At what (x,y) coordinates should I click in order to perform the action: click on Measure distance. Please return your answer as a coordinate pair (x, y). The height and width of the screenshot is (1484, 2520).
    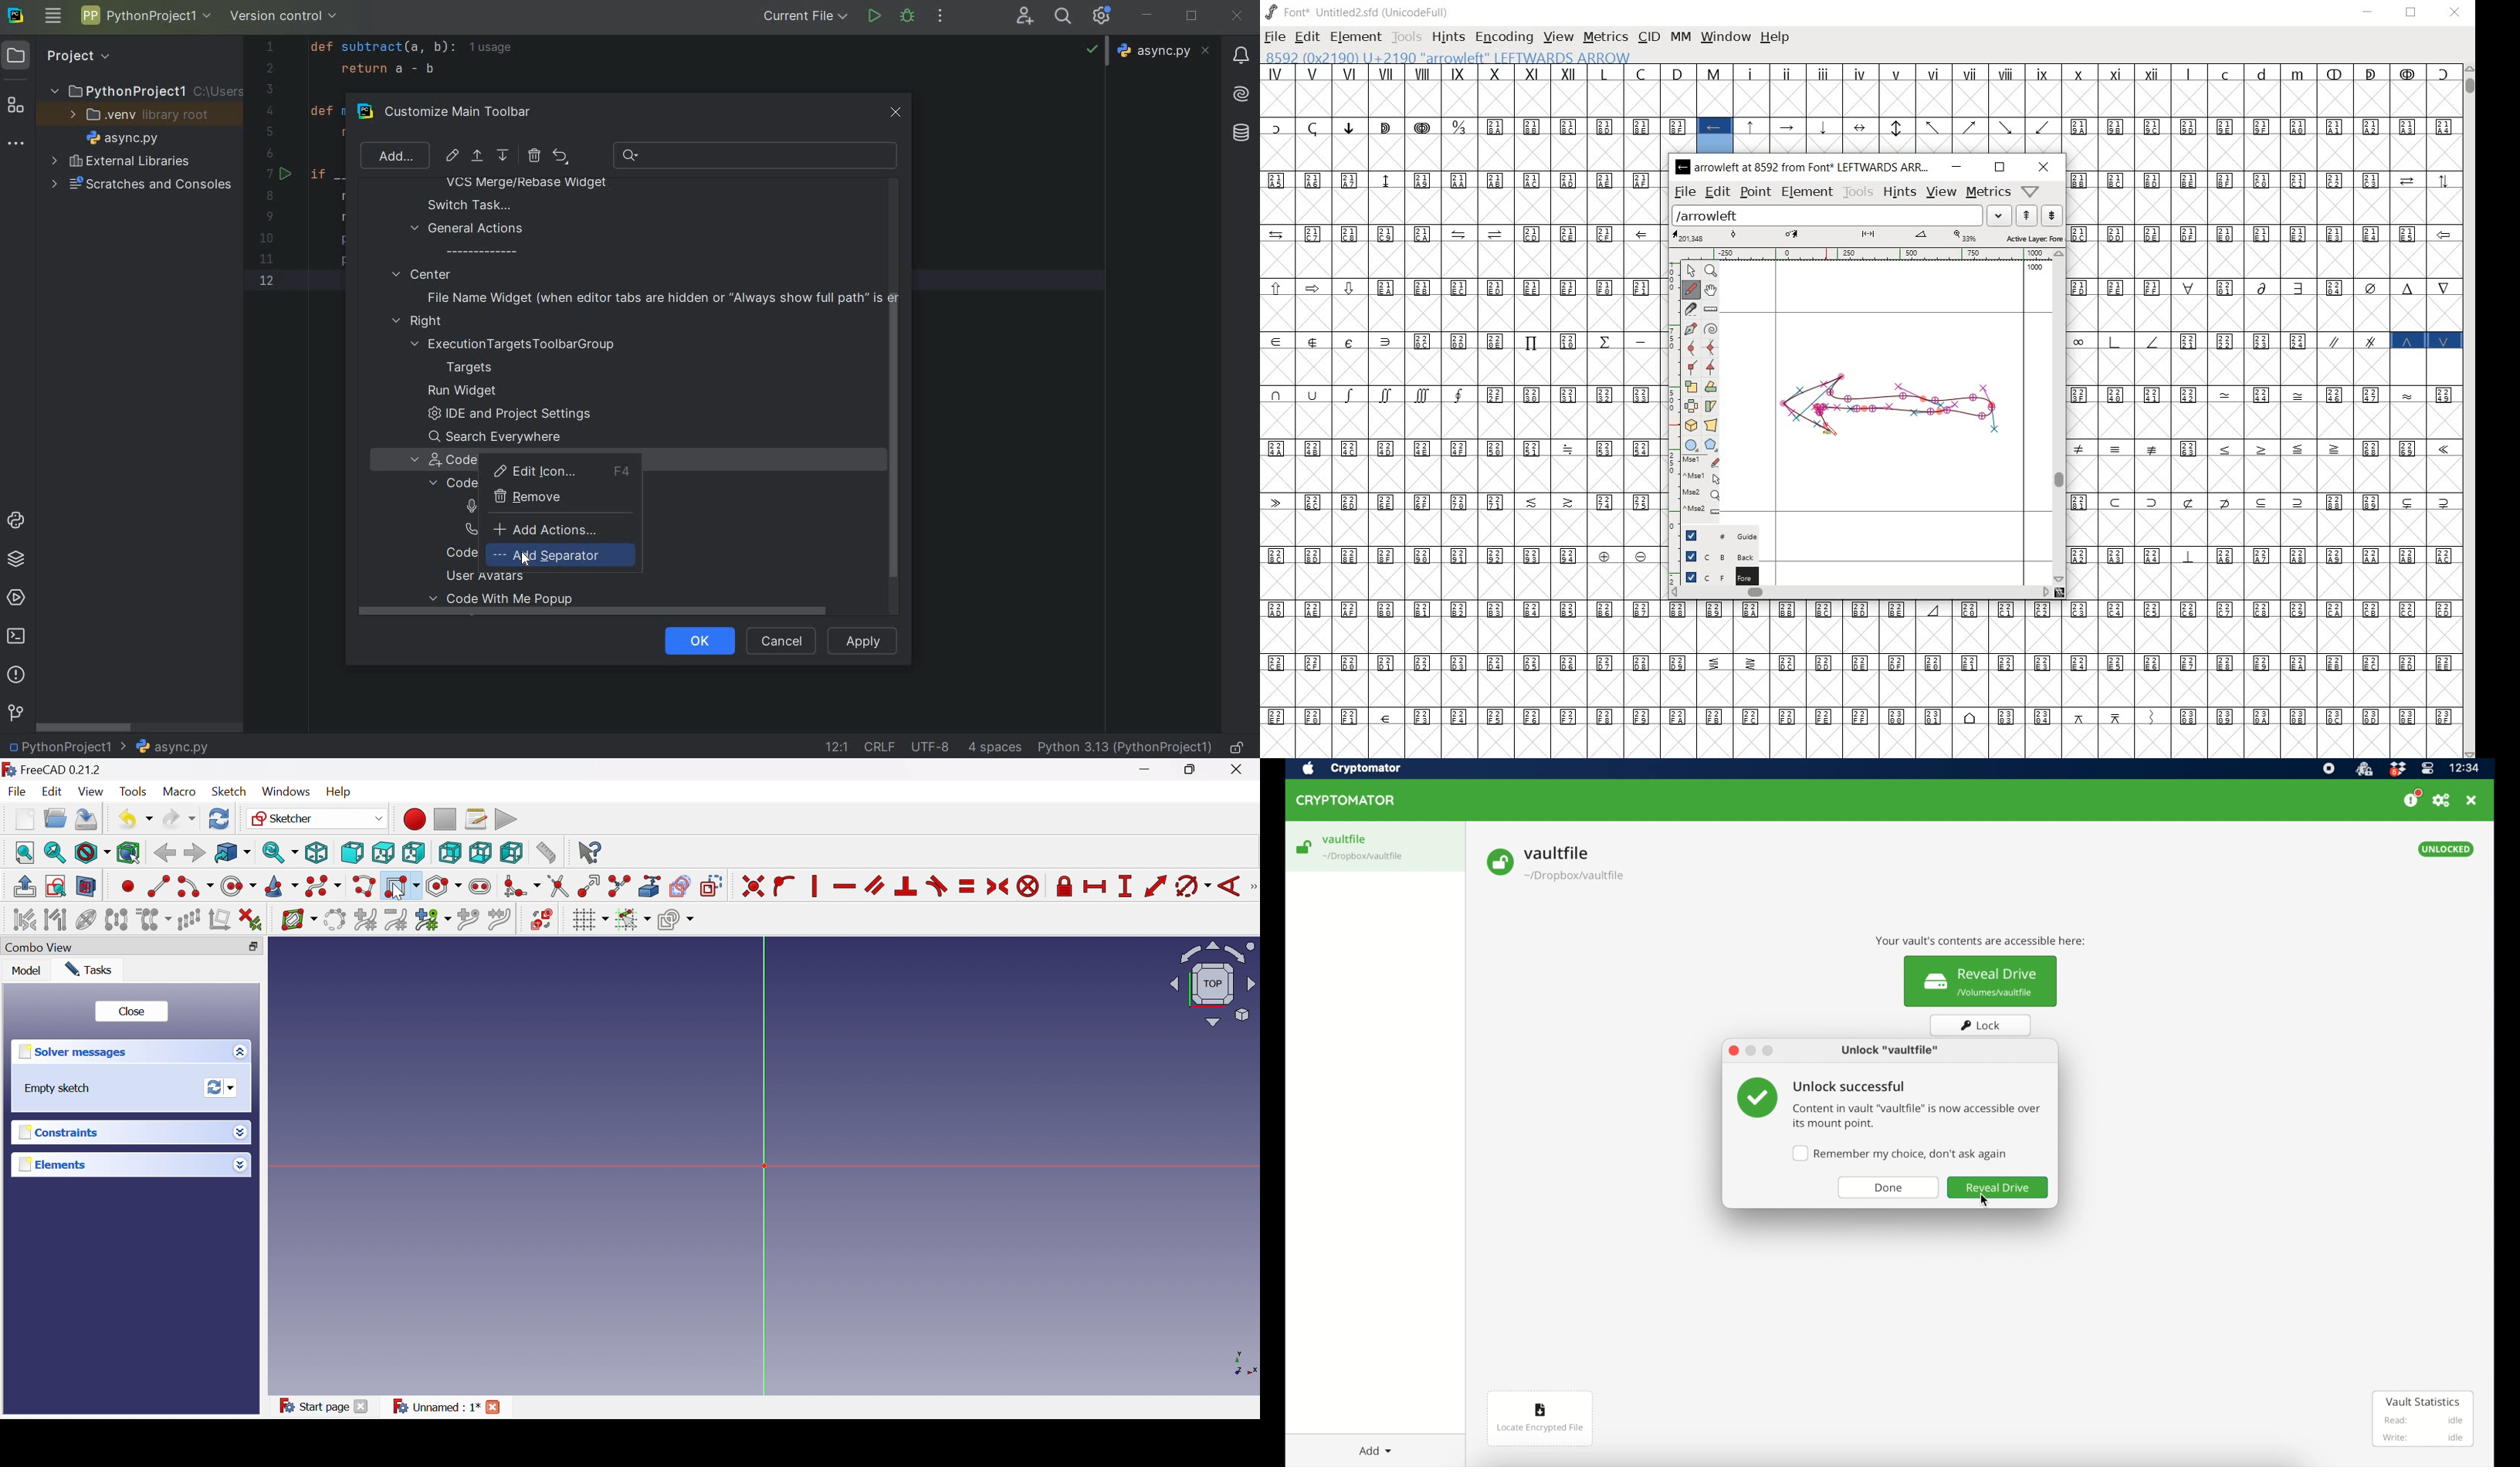
    Looking at the image, I should click on (545, 853).